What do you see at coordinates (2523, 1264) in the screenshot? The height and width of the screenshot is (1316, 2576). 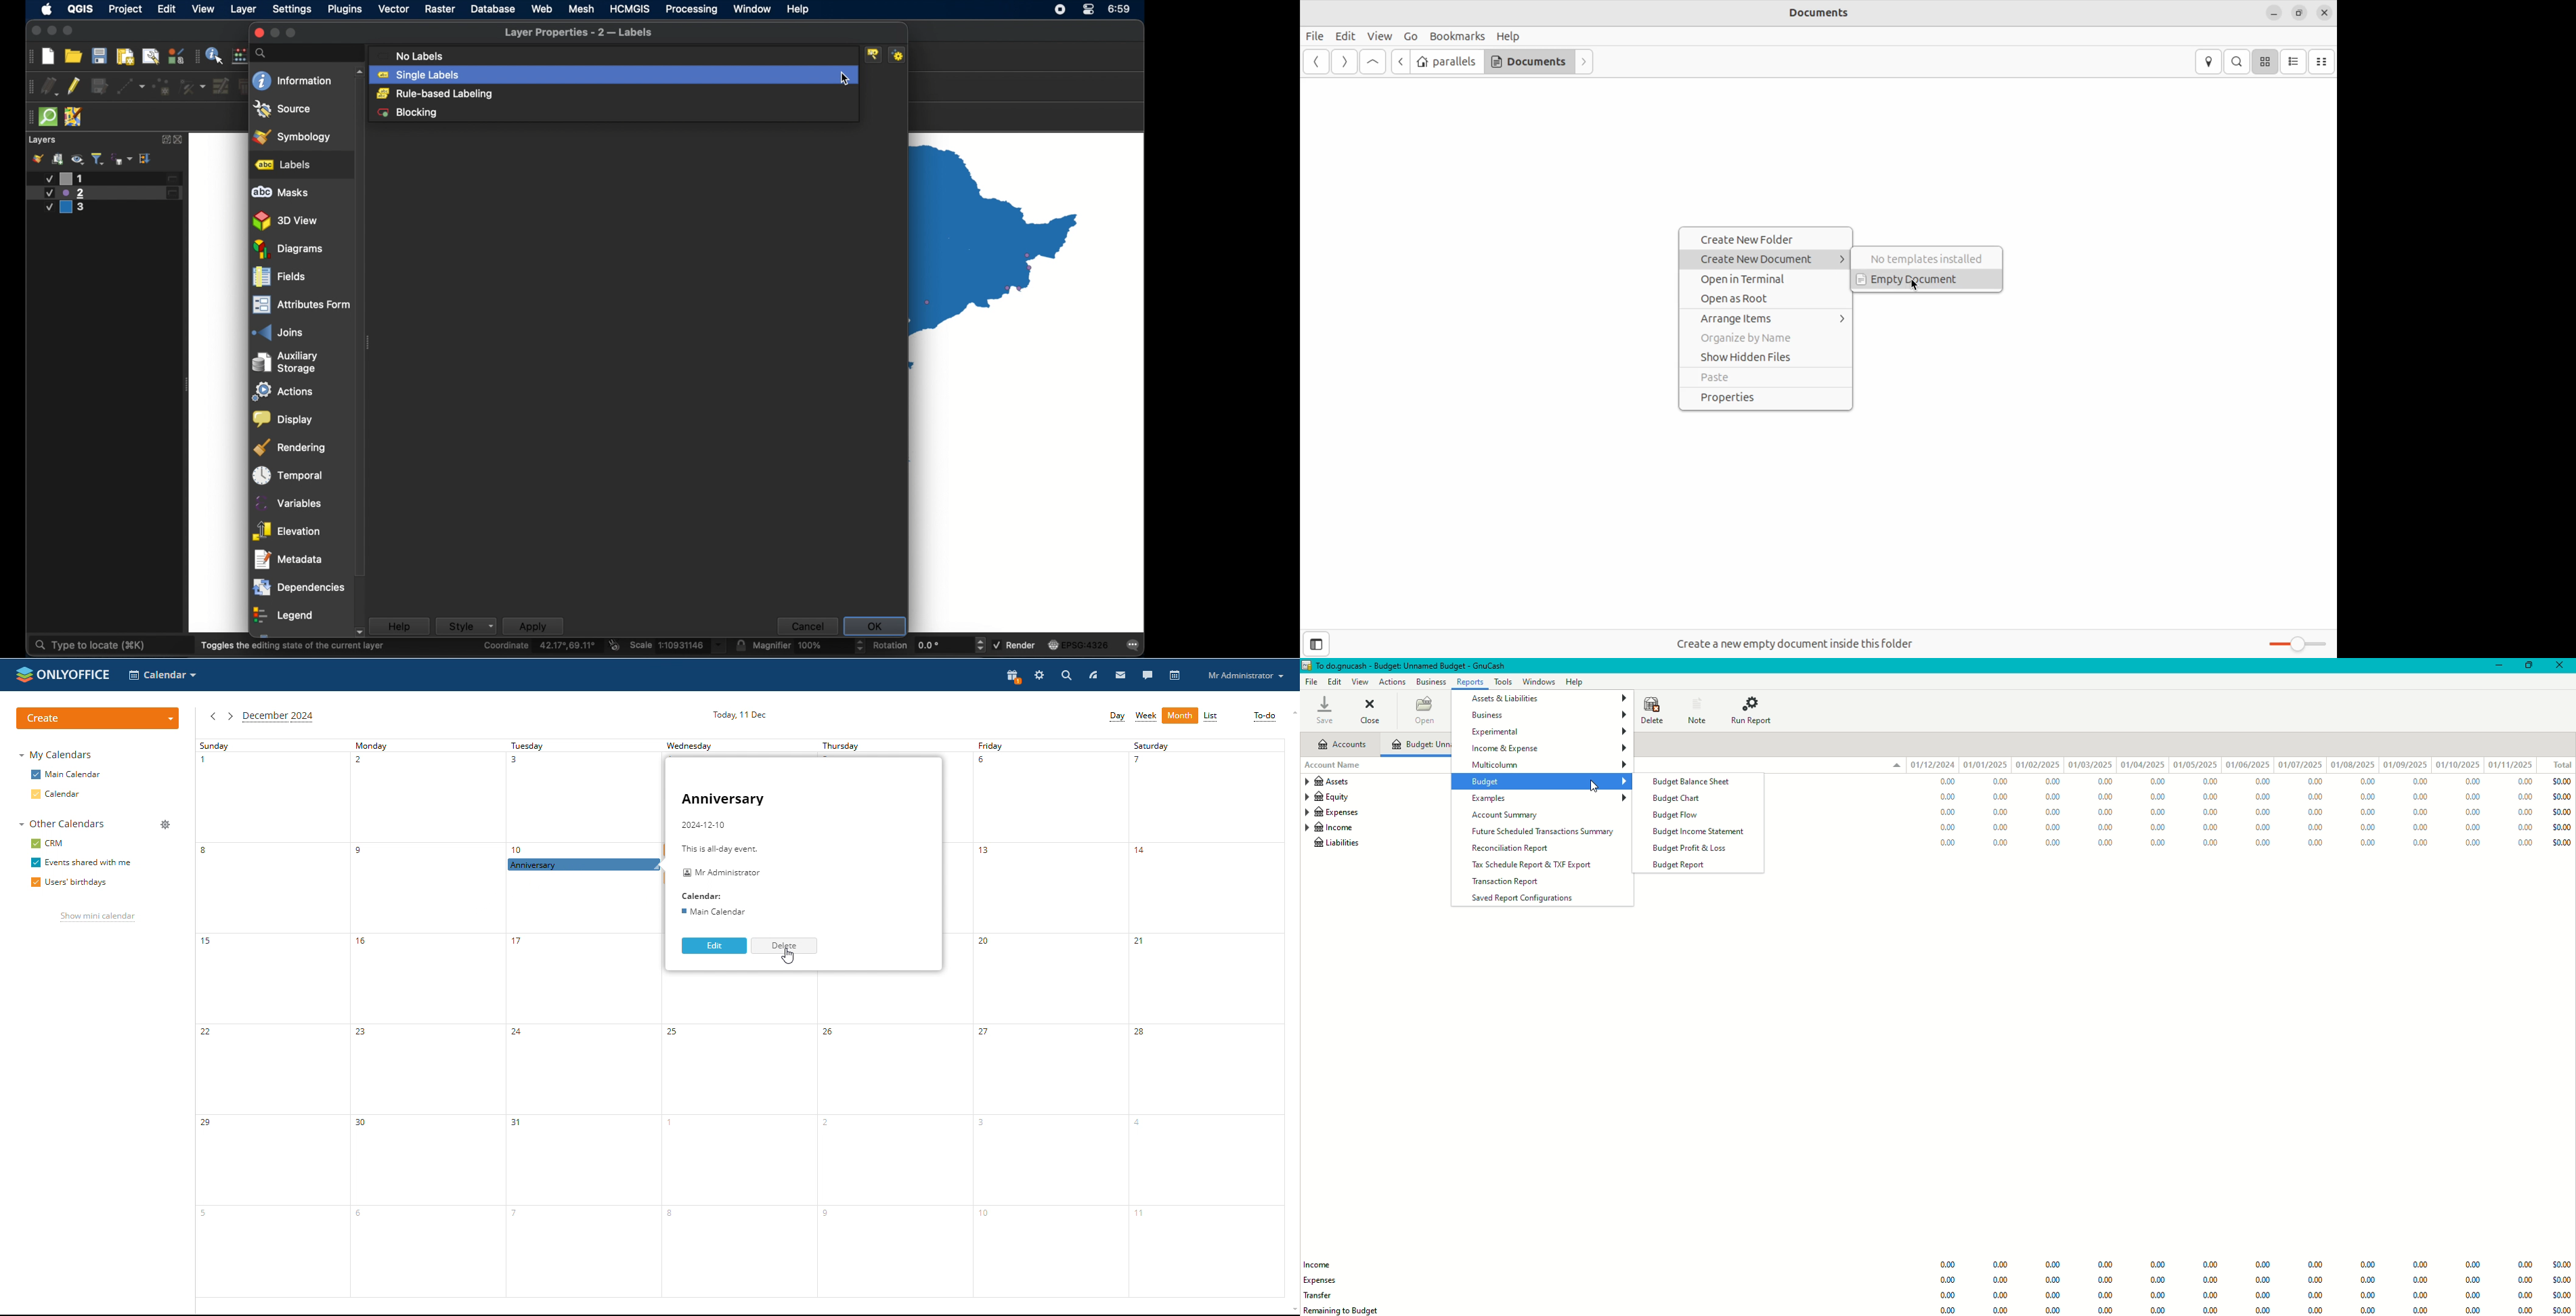 I see `0.00` at bounding box center [2523, 1264].